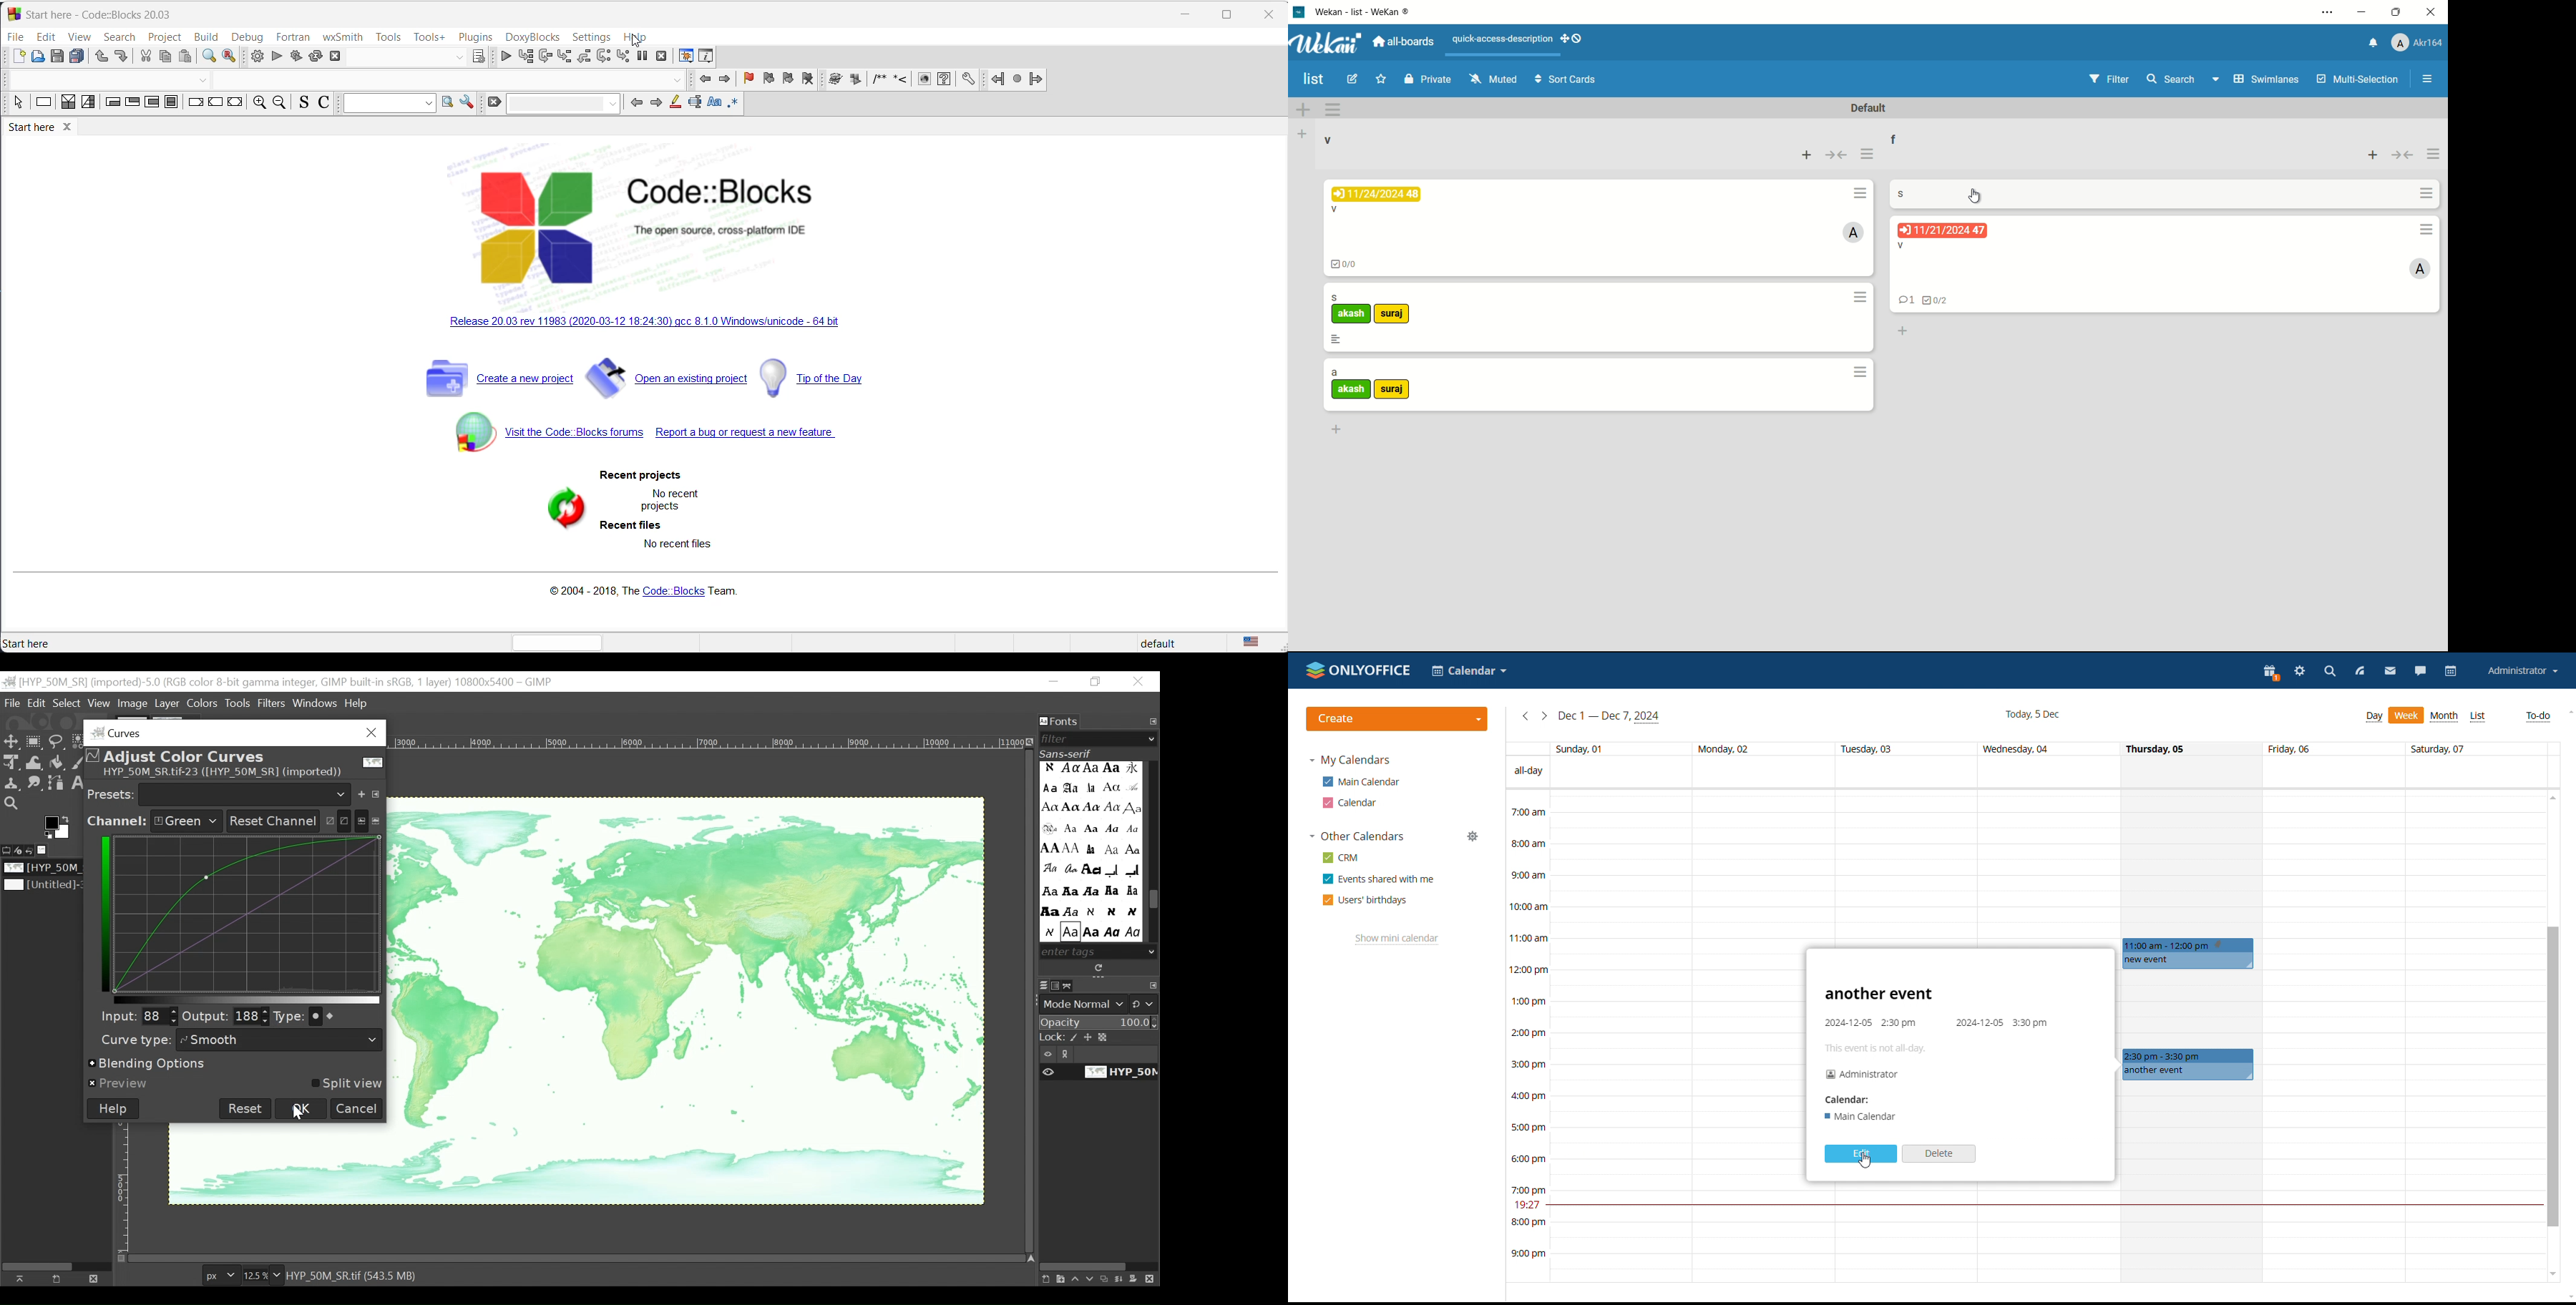 The image size is (2576, 1316). Describe the element at coordinates (834, 80) in the screenshot. I see `block` at that location.